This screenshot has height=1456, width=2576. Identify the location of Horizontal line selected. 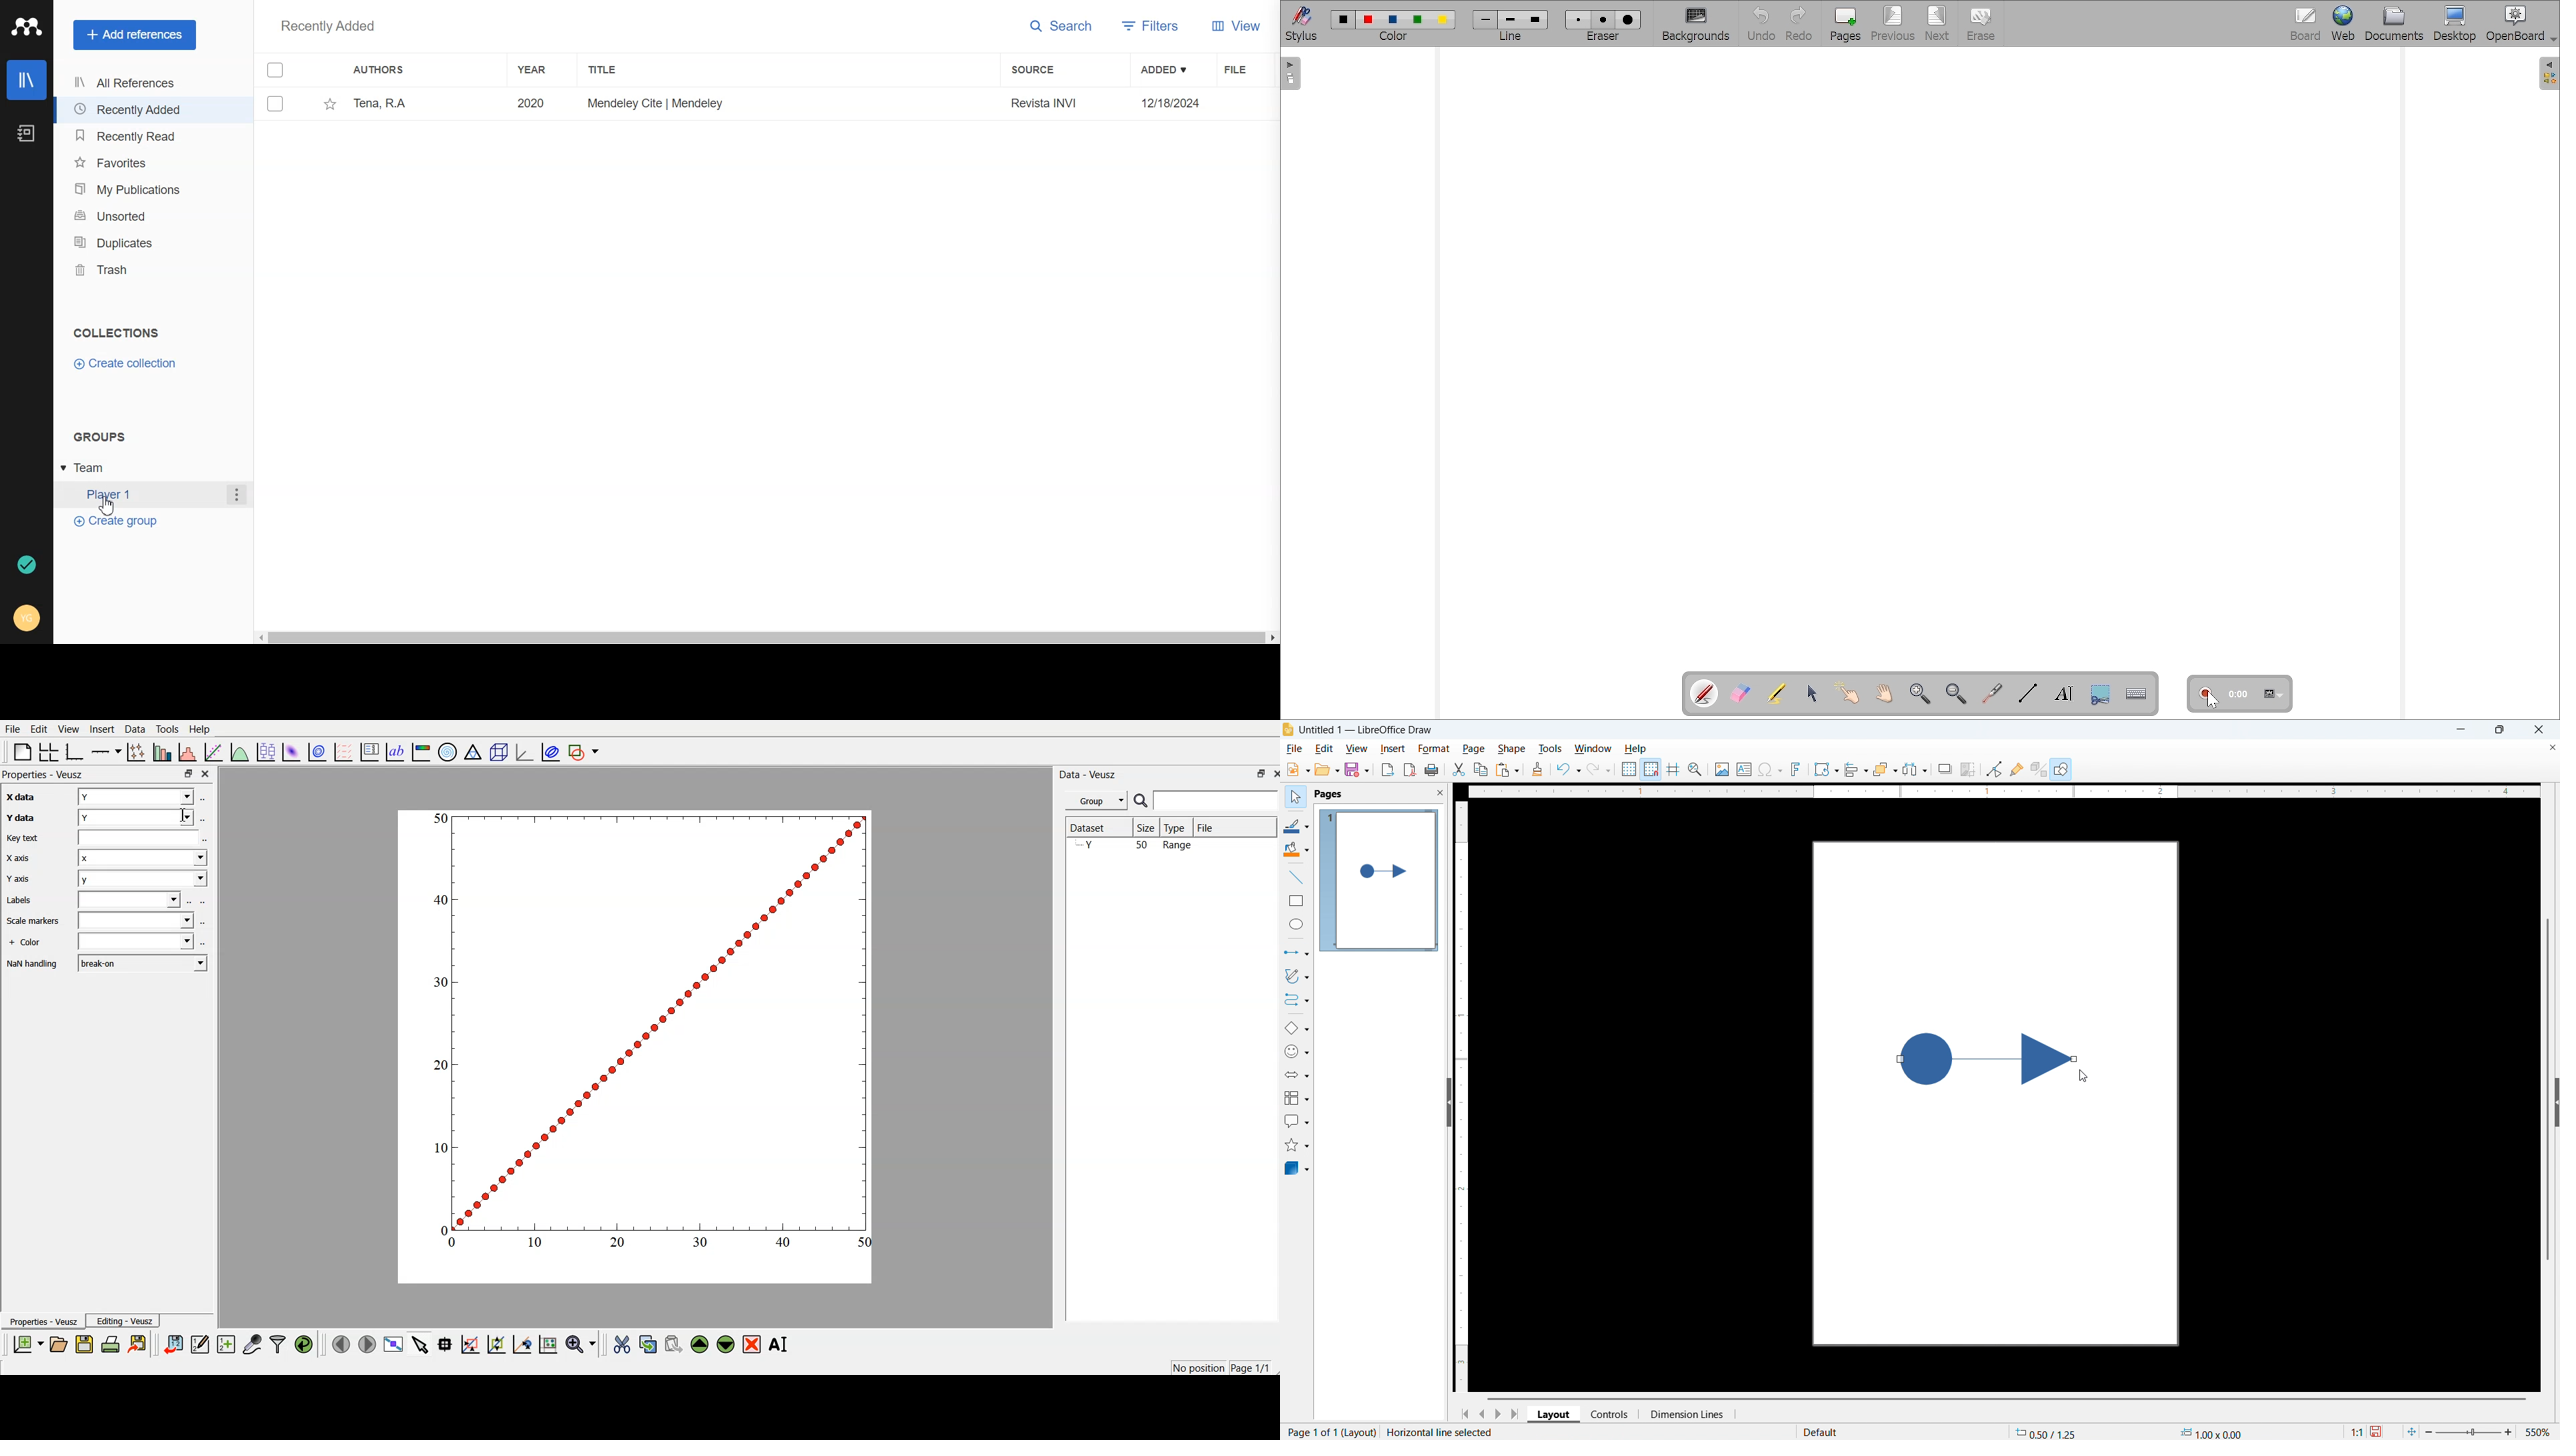
(1443, 1432).